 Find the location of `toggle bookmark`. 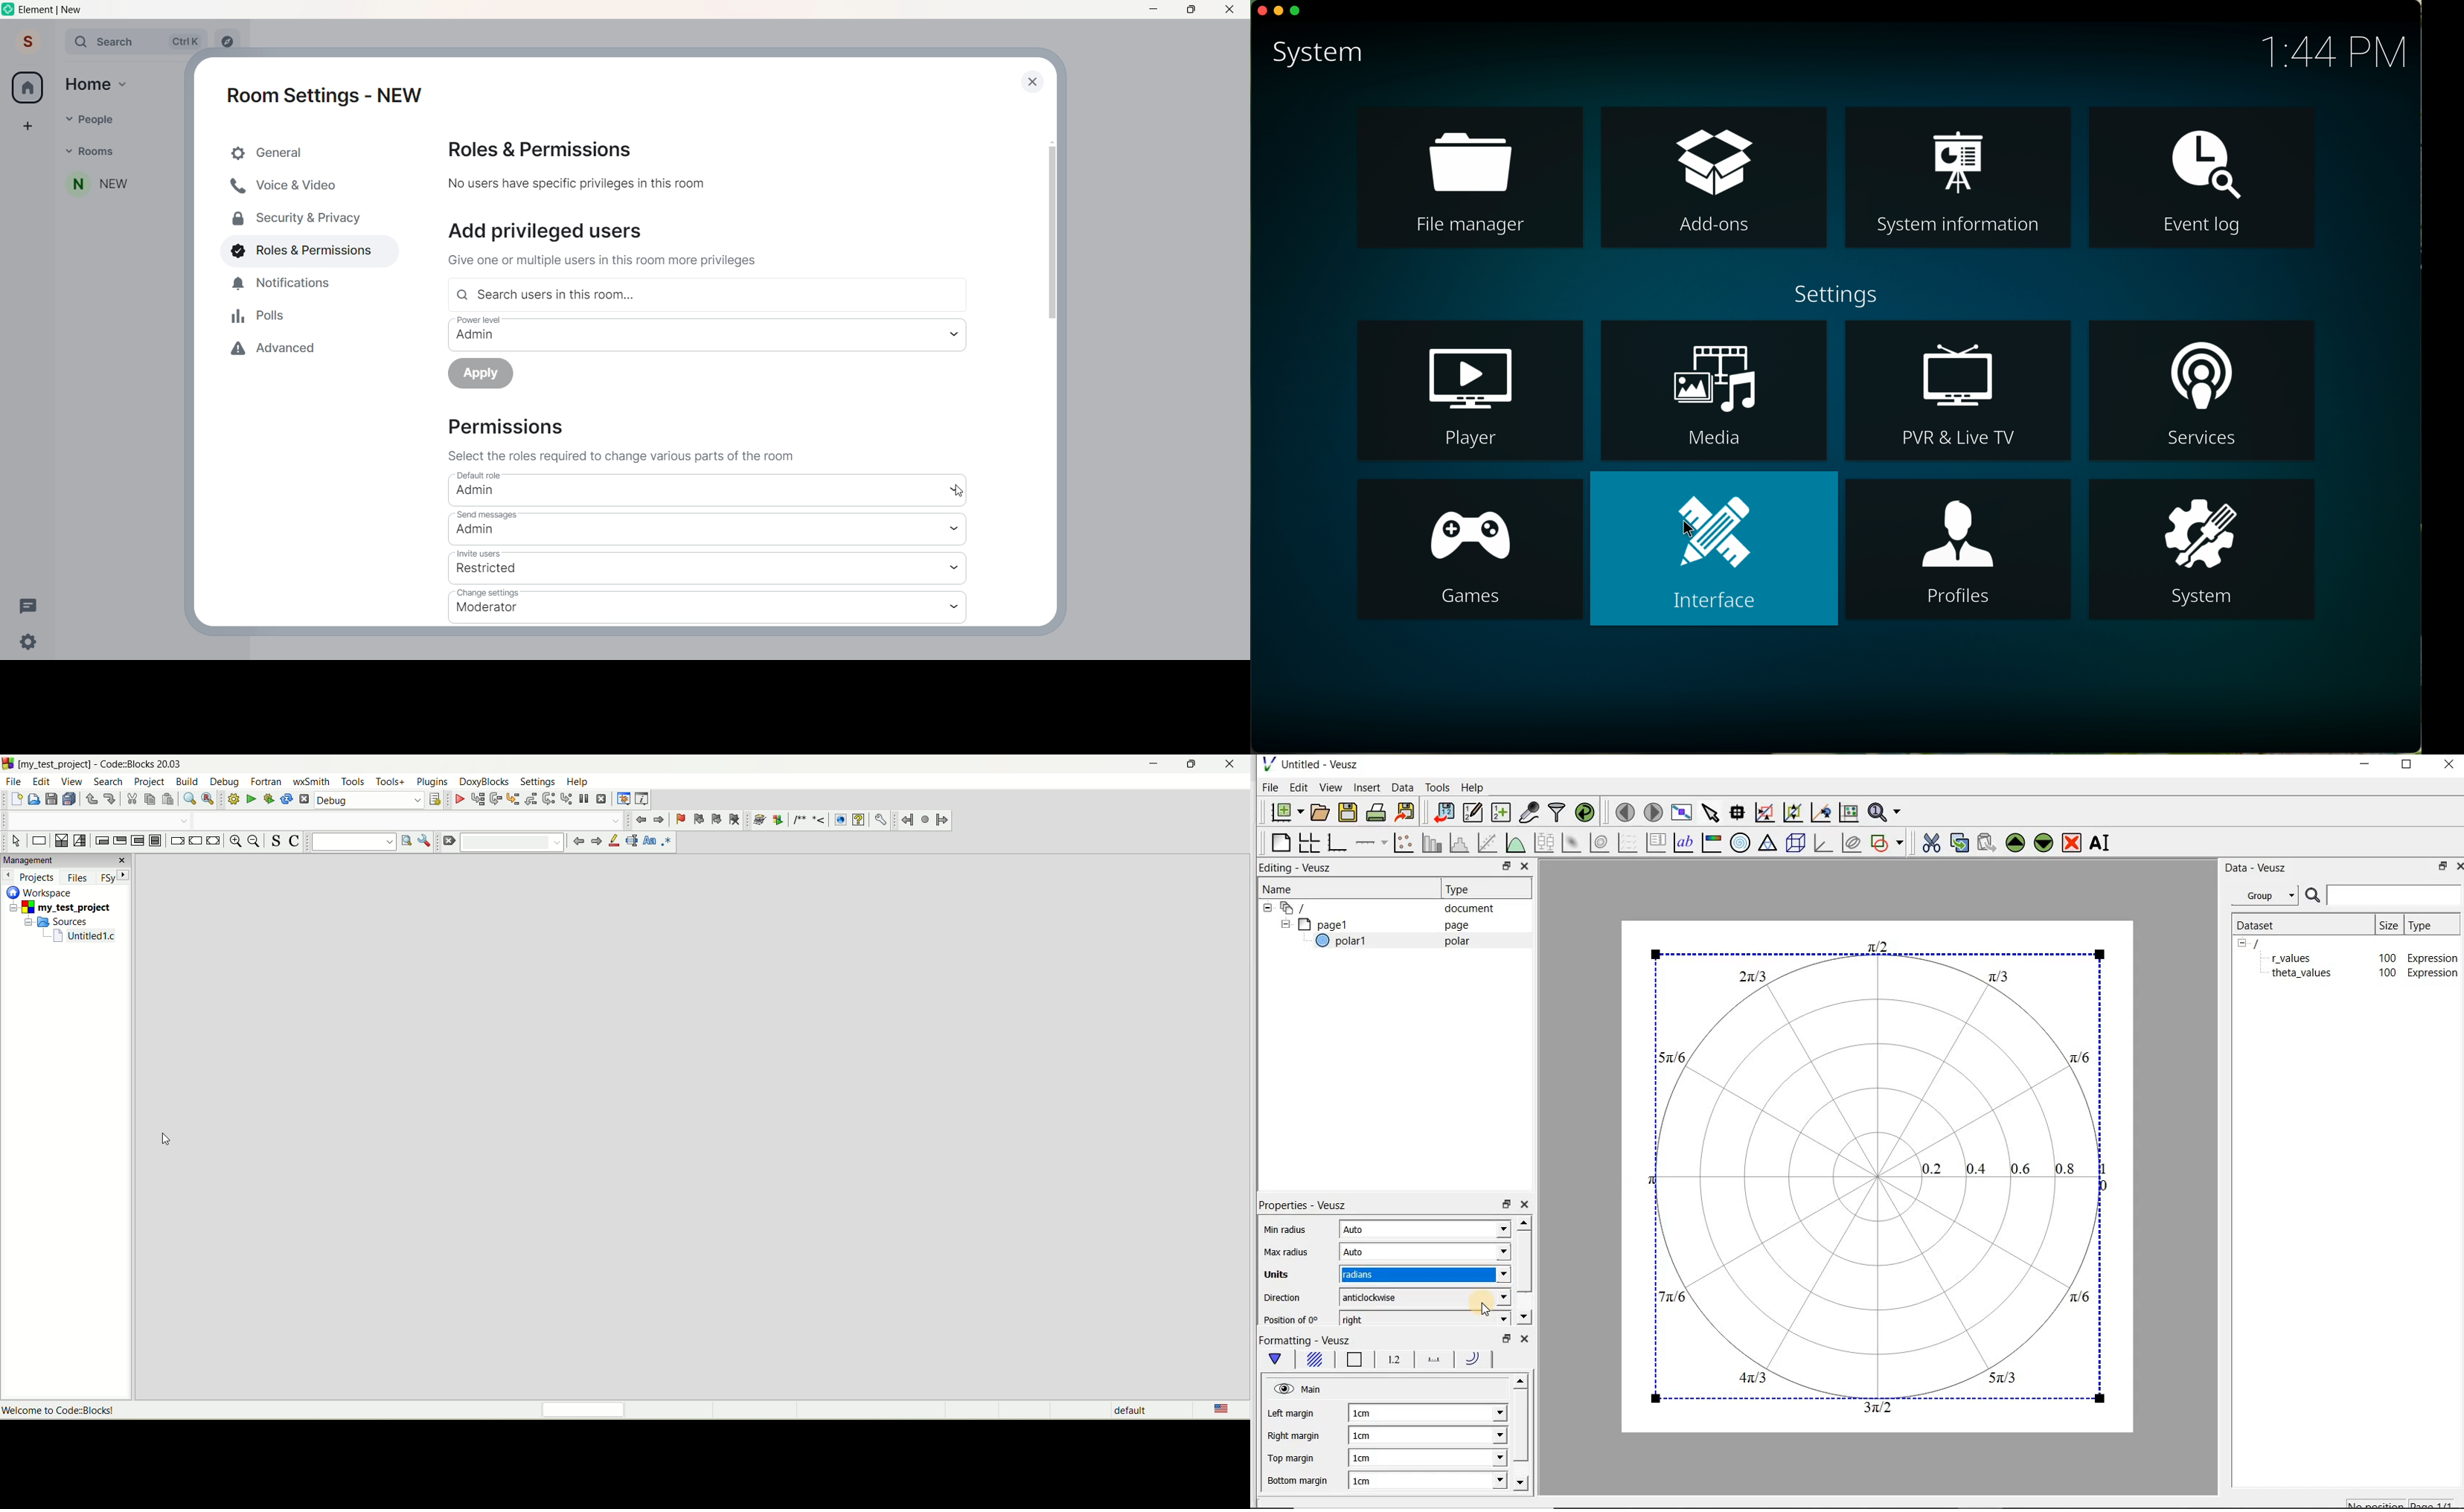

toggle bookmark is located at coordinates (680, 820).